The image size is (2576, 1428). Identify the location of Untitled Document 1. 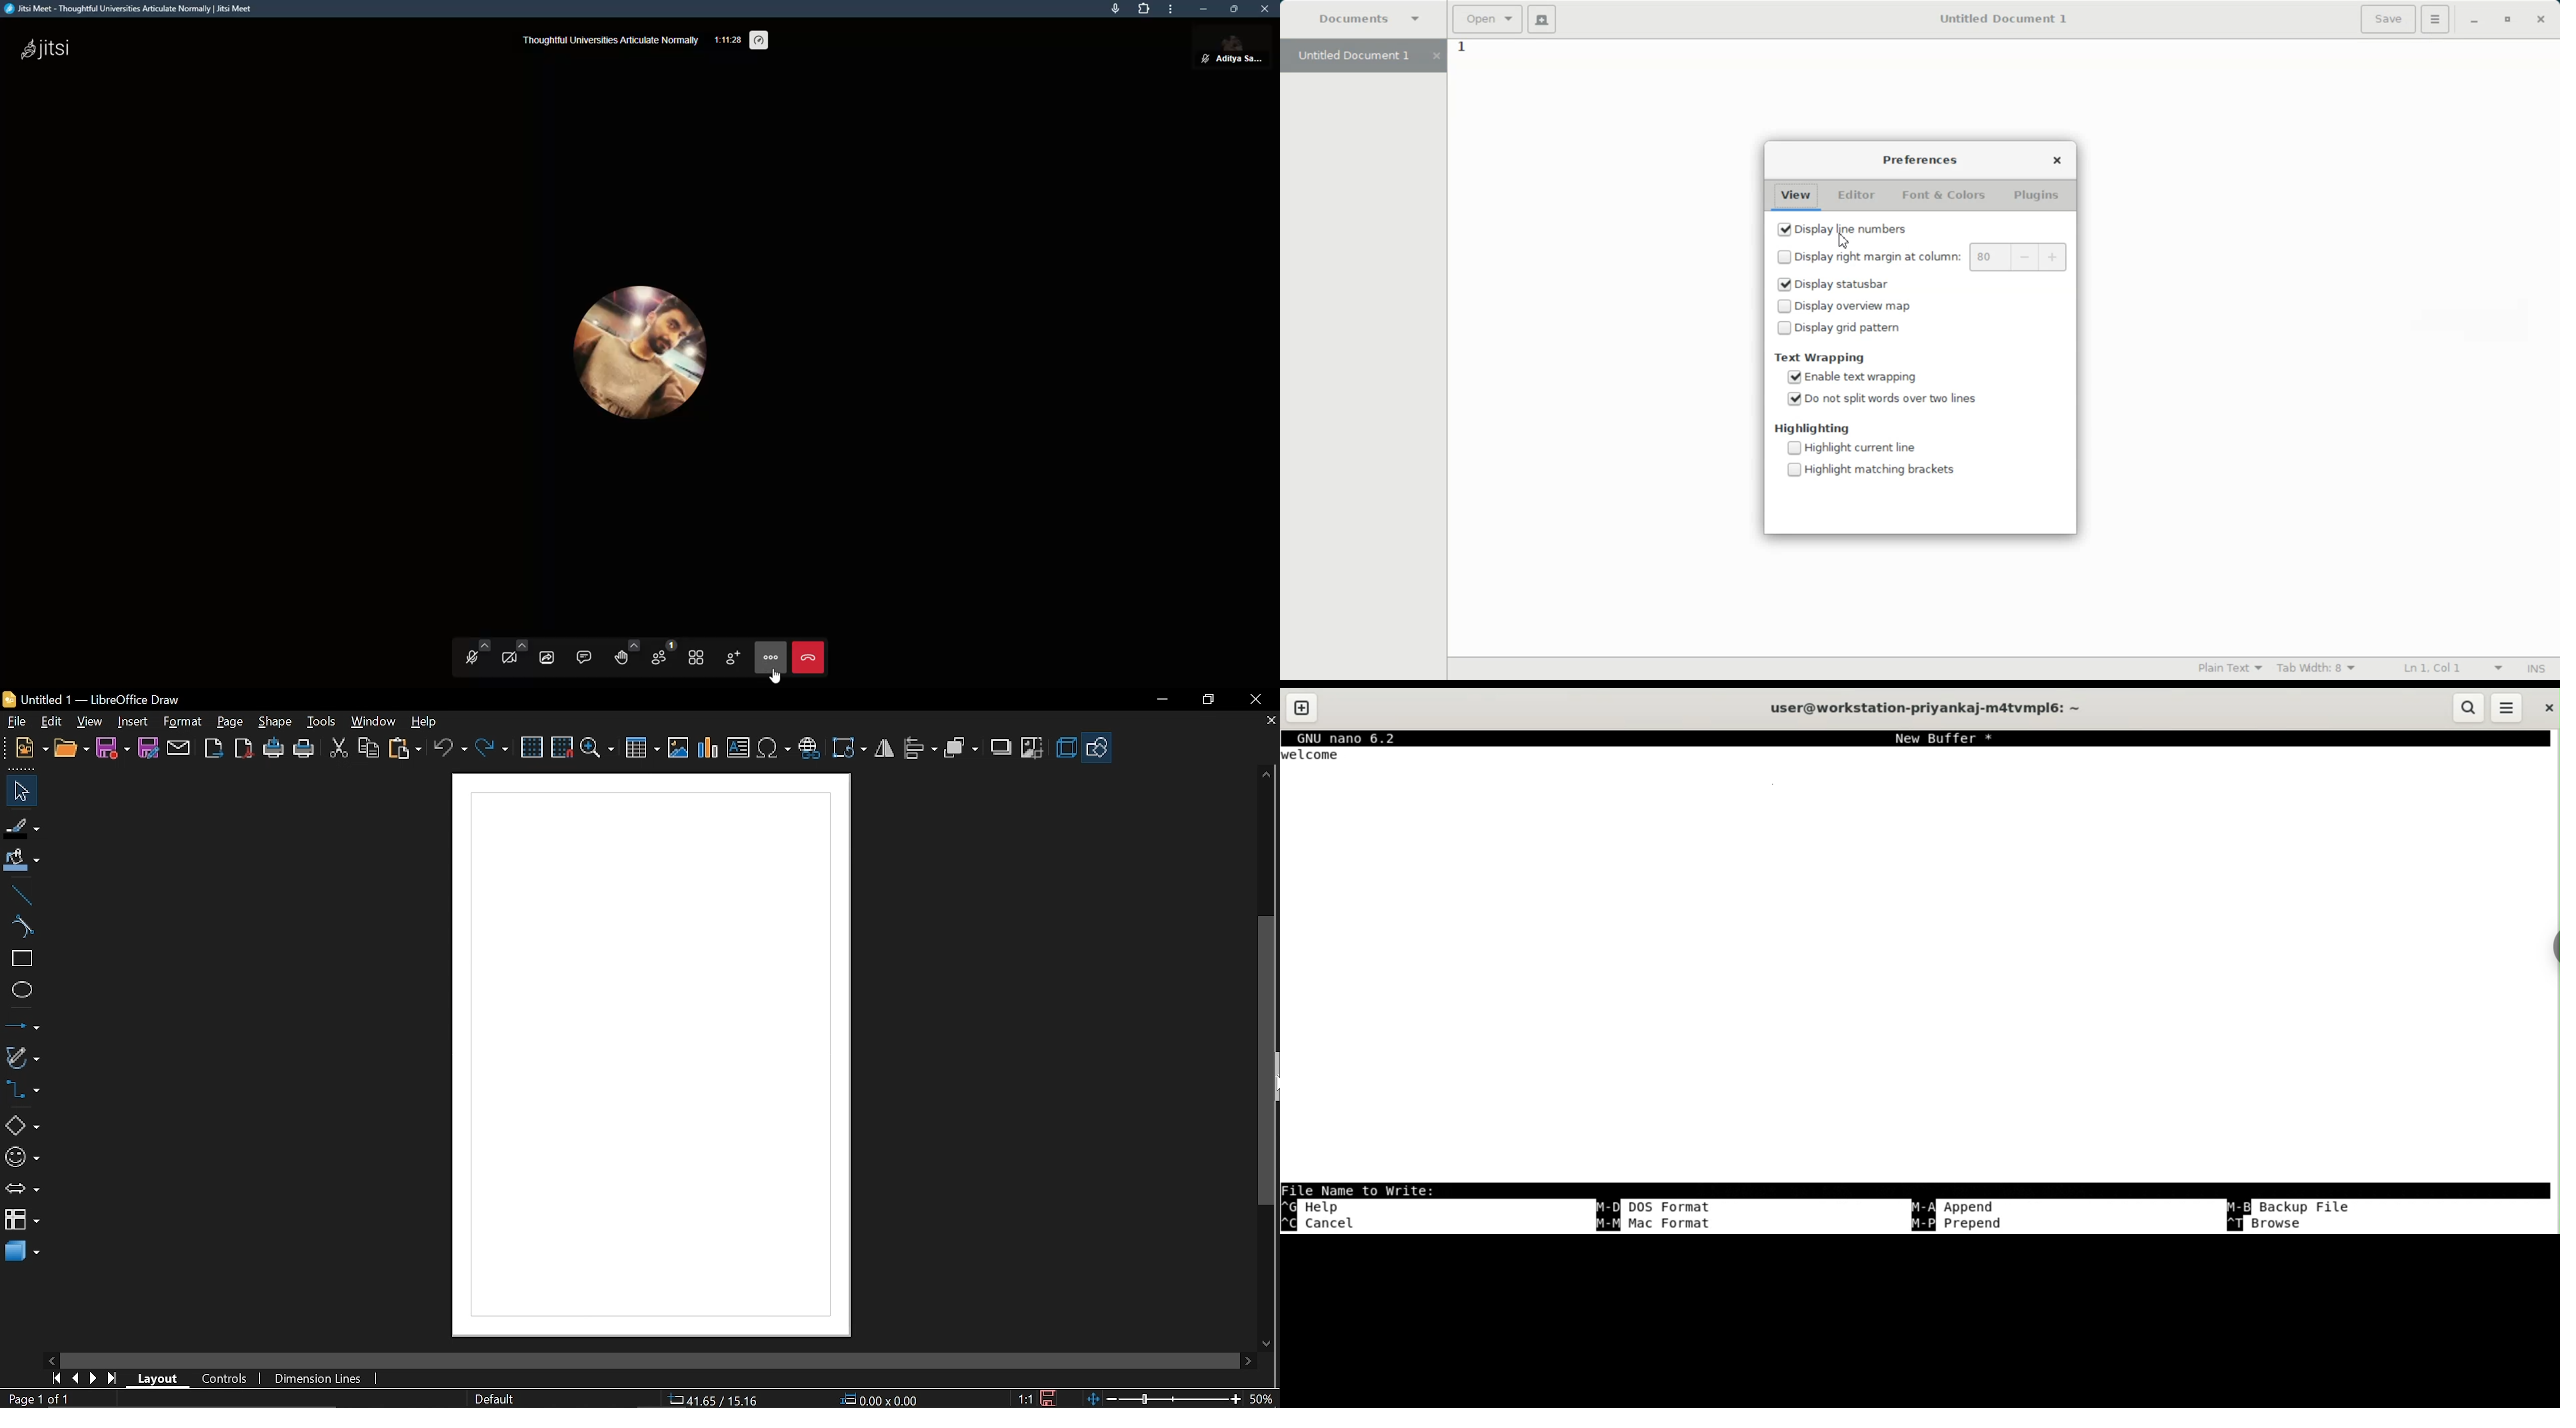
(1995, 18).